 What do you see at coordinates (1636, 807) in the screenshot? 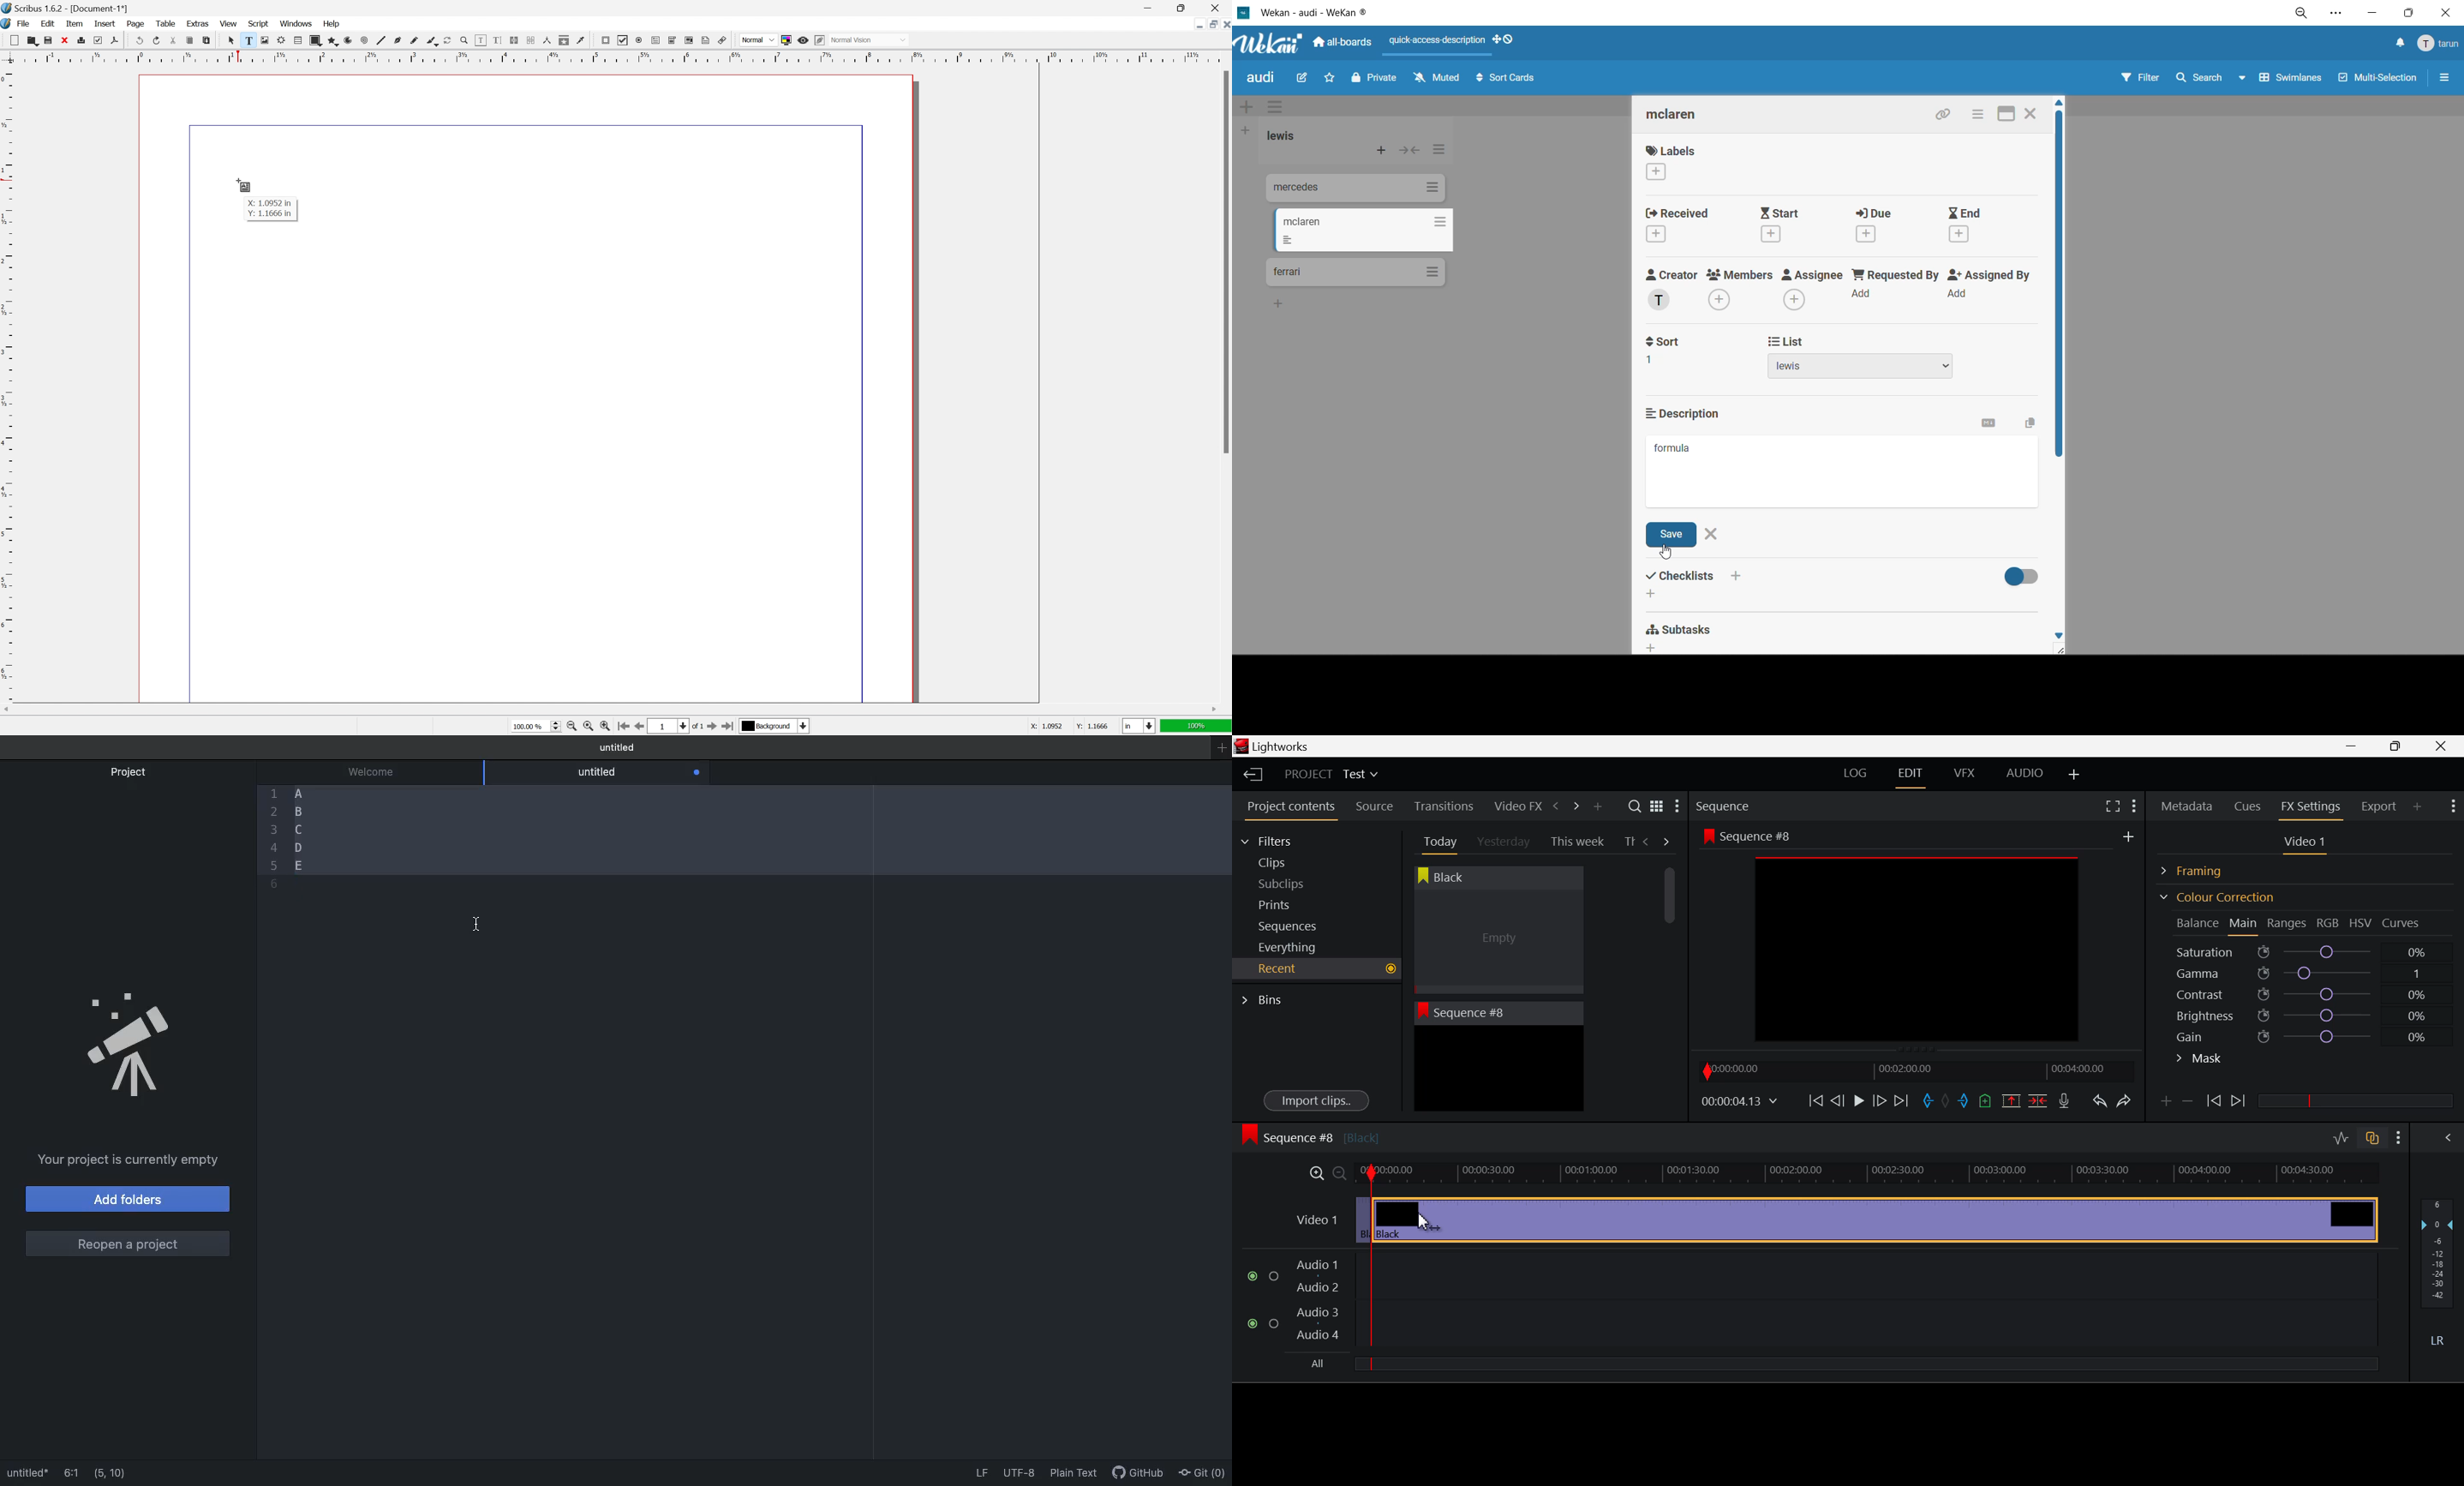
I see `Search` at bounding box center [1636, 807].